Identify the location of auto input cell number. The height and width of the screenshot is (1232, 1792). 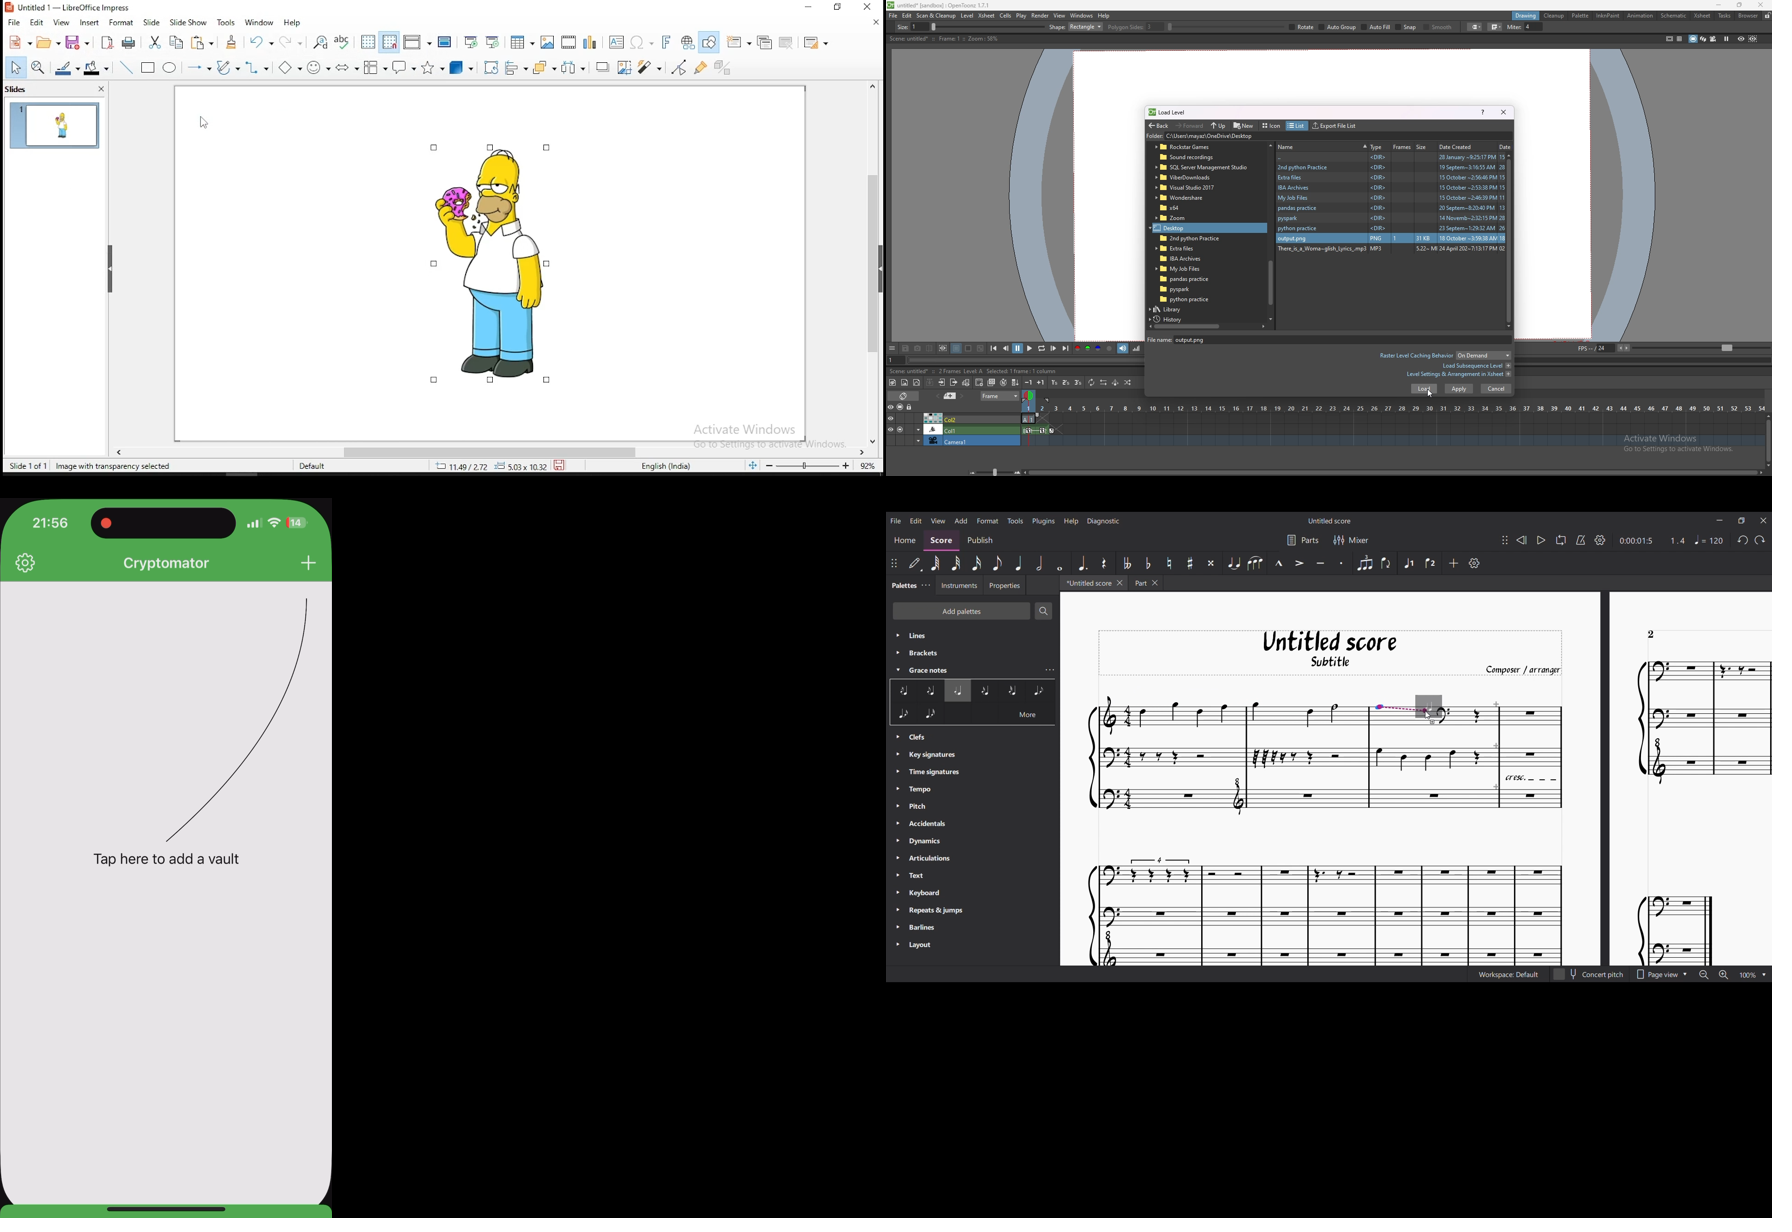
(1003, 383).